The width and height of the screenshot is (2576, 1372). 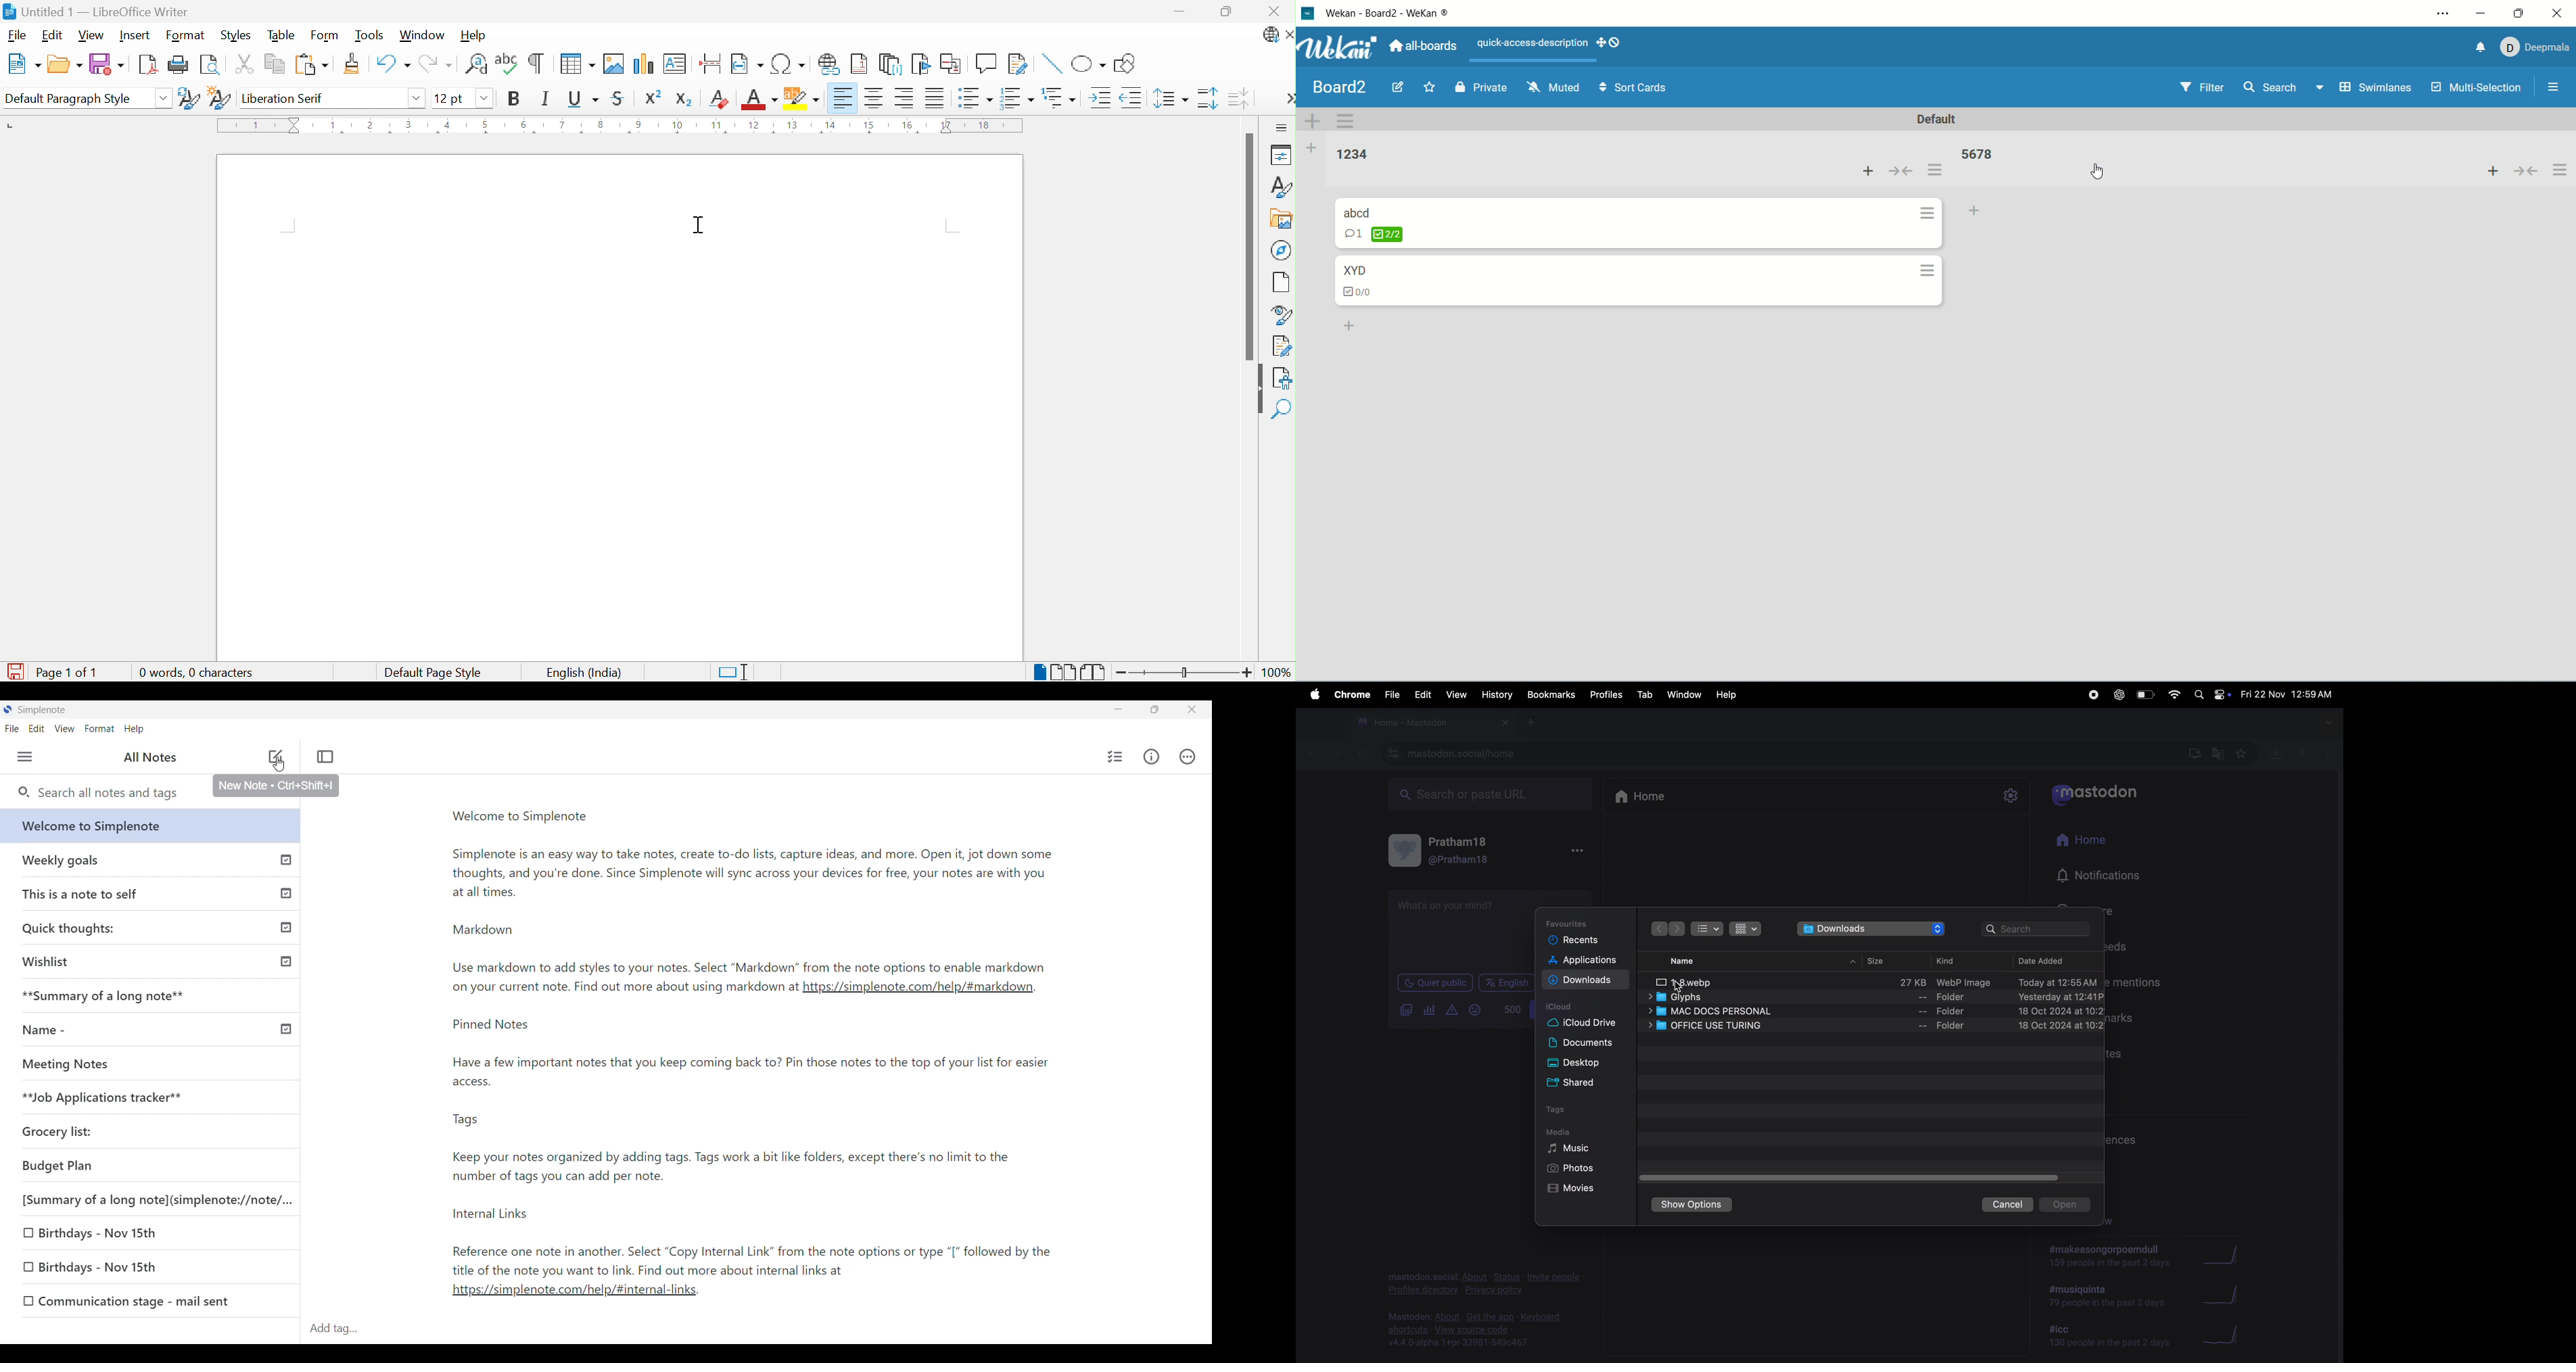 What do you see at coordinates (1452, 1011) in the screenshot?
I see `content warning` at bounding box center [1452, 1011].